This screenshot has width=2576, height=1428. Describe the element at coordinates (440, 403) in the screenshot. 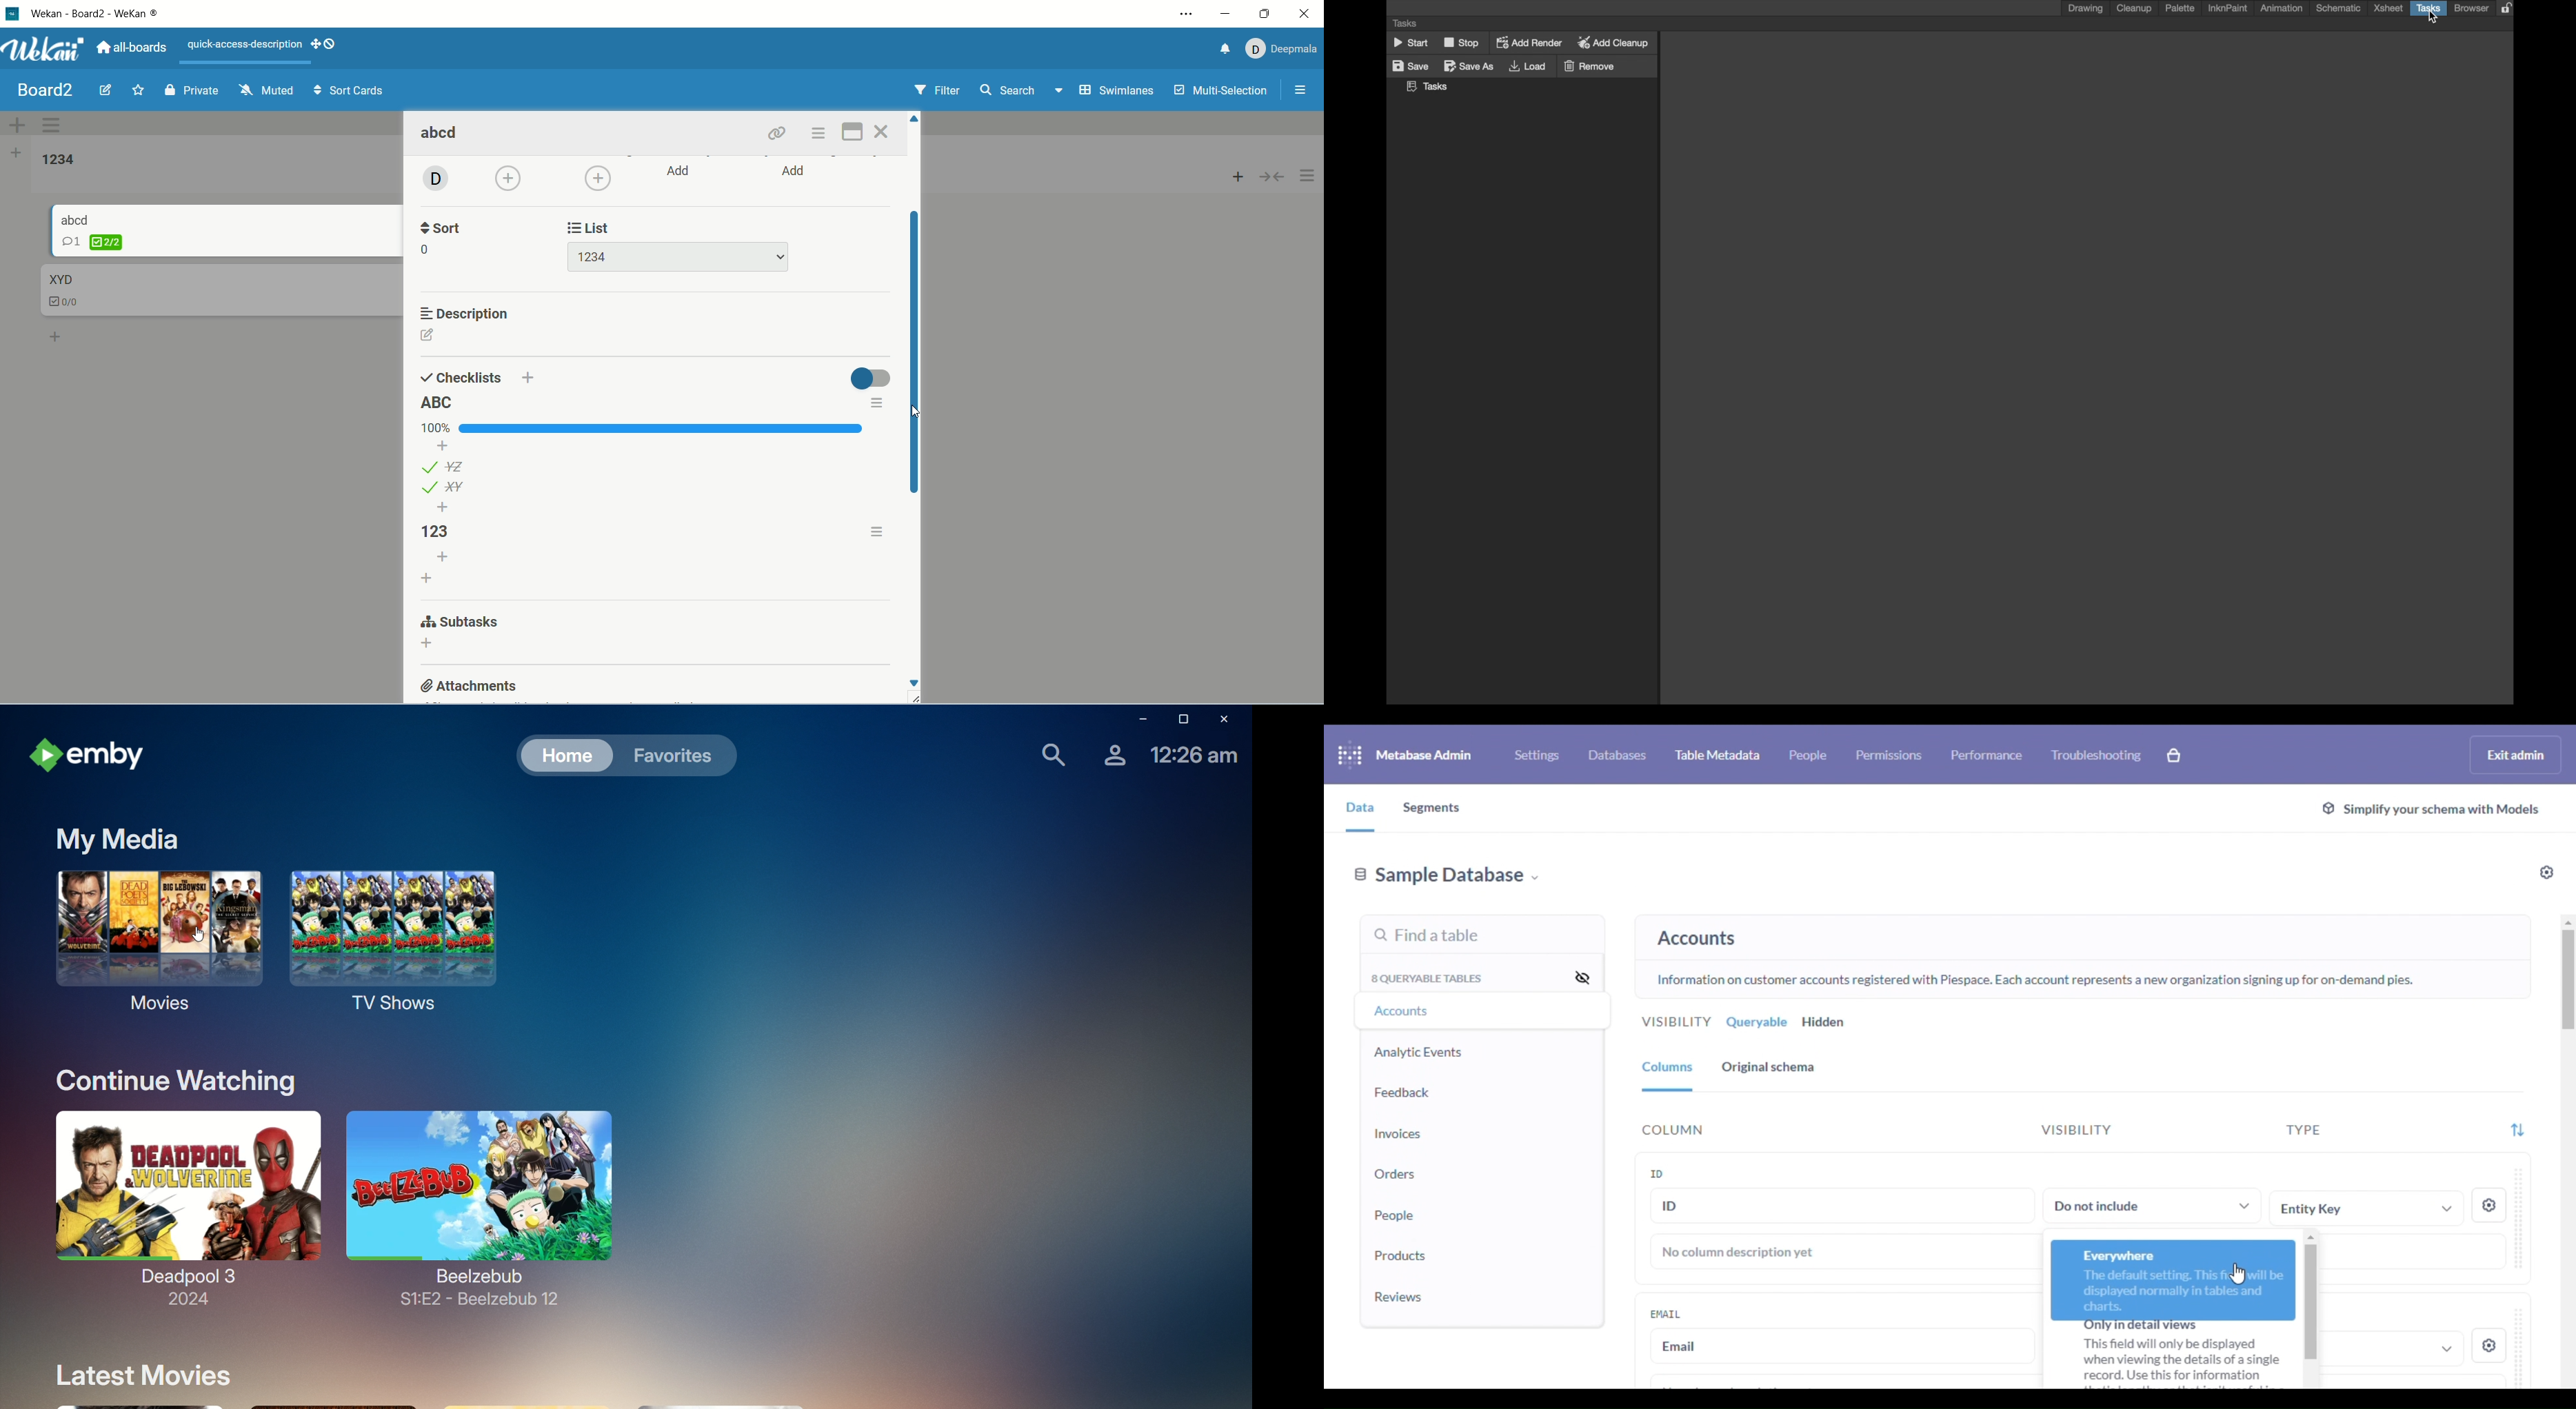

I see `list title` at that location.